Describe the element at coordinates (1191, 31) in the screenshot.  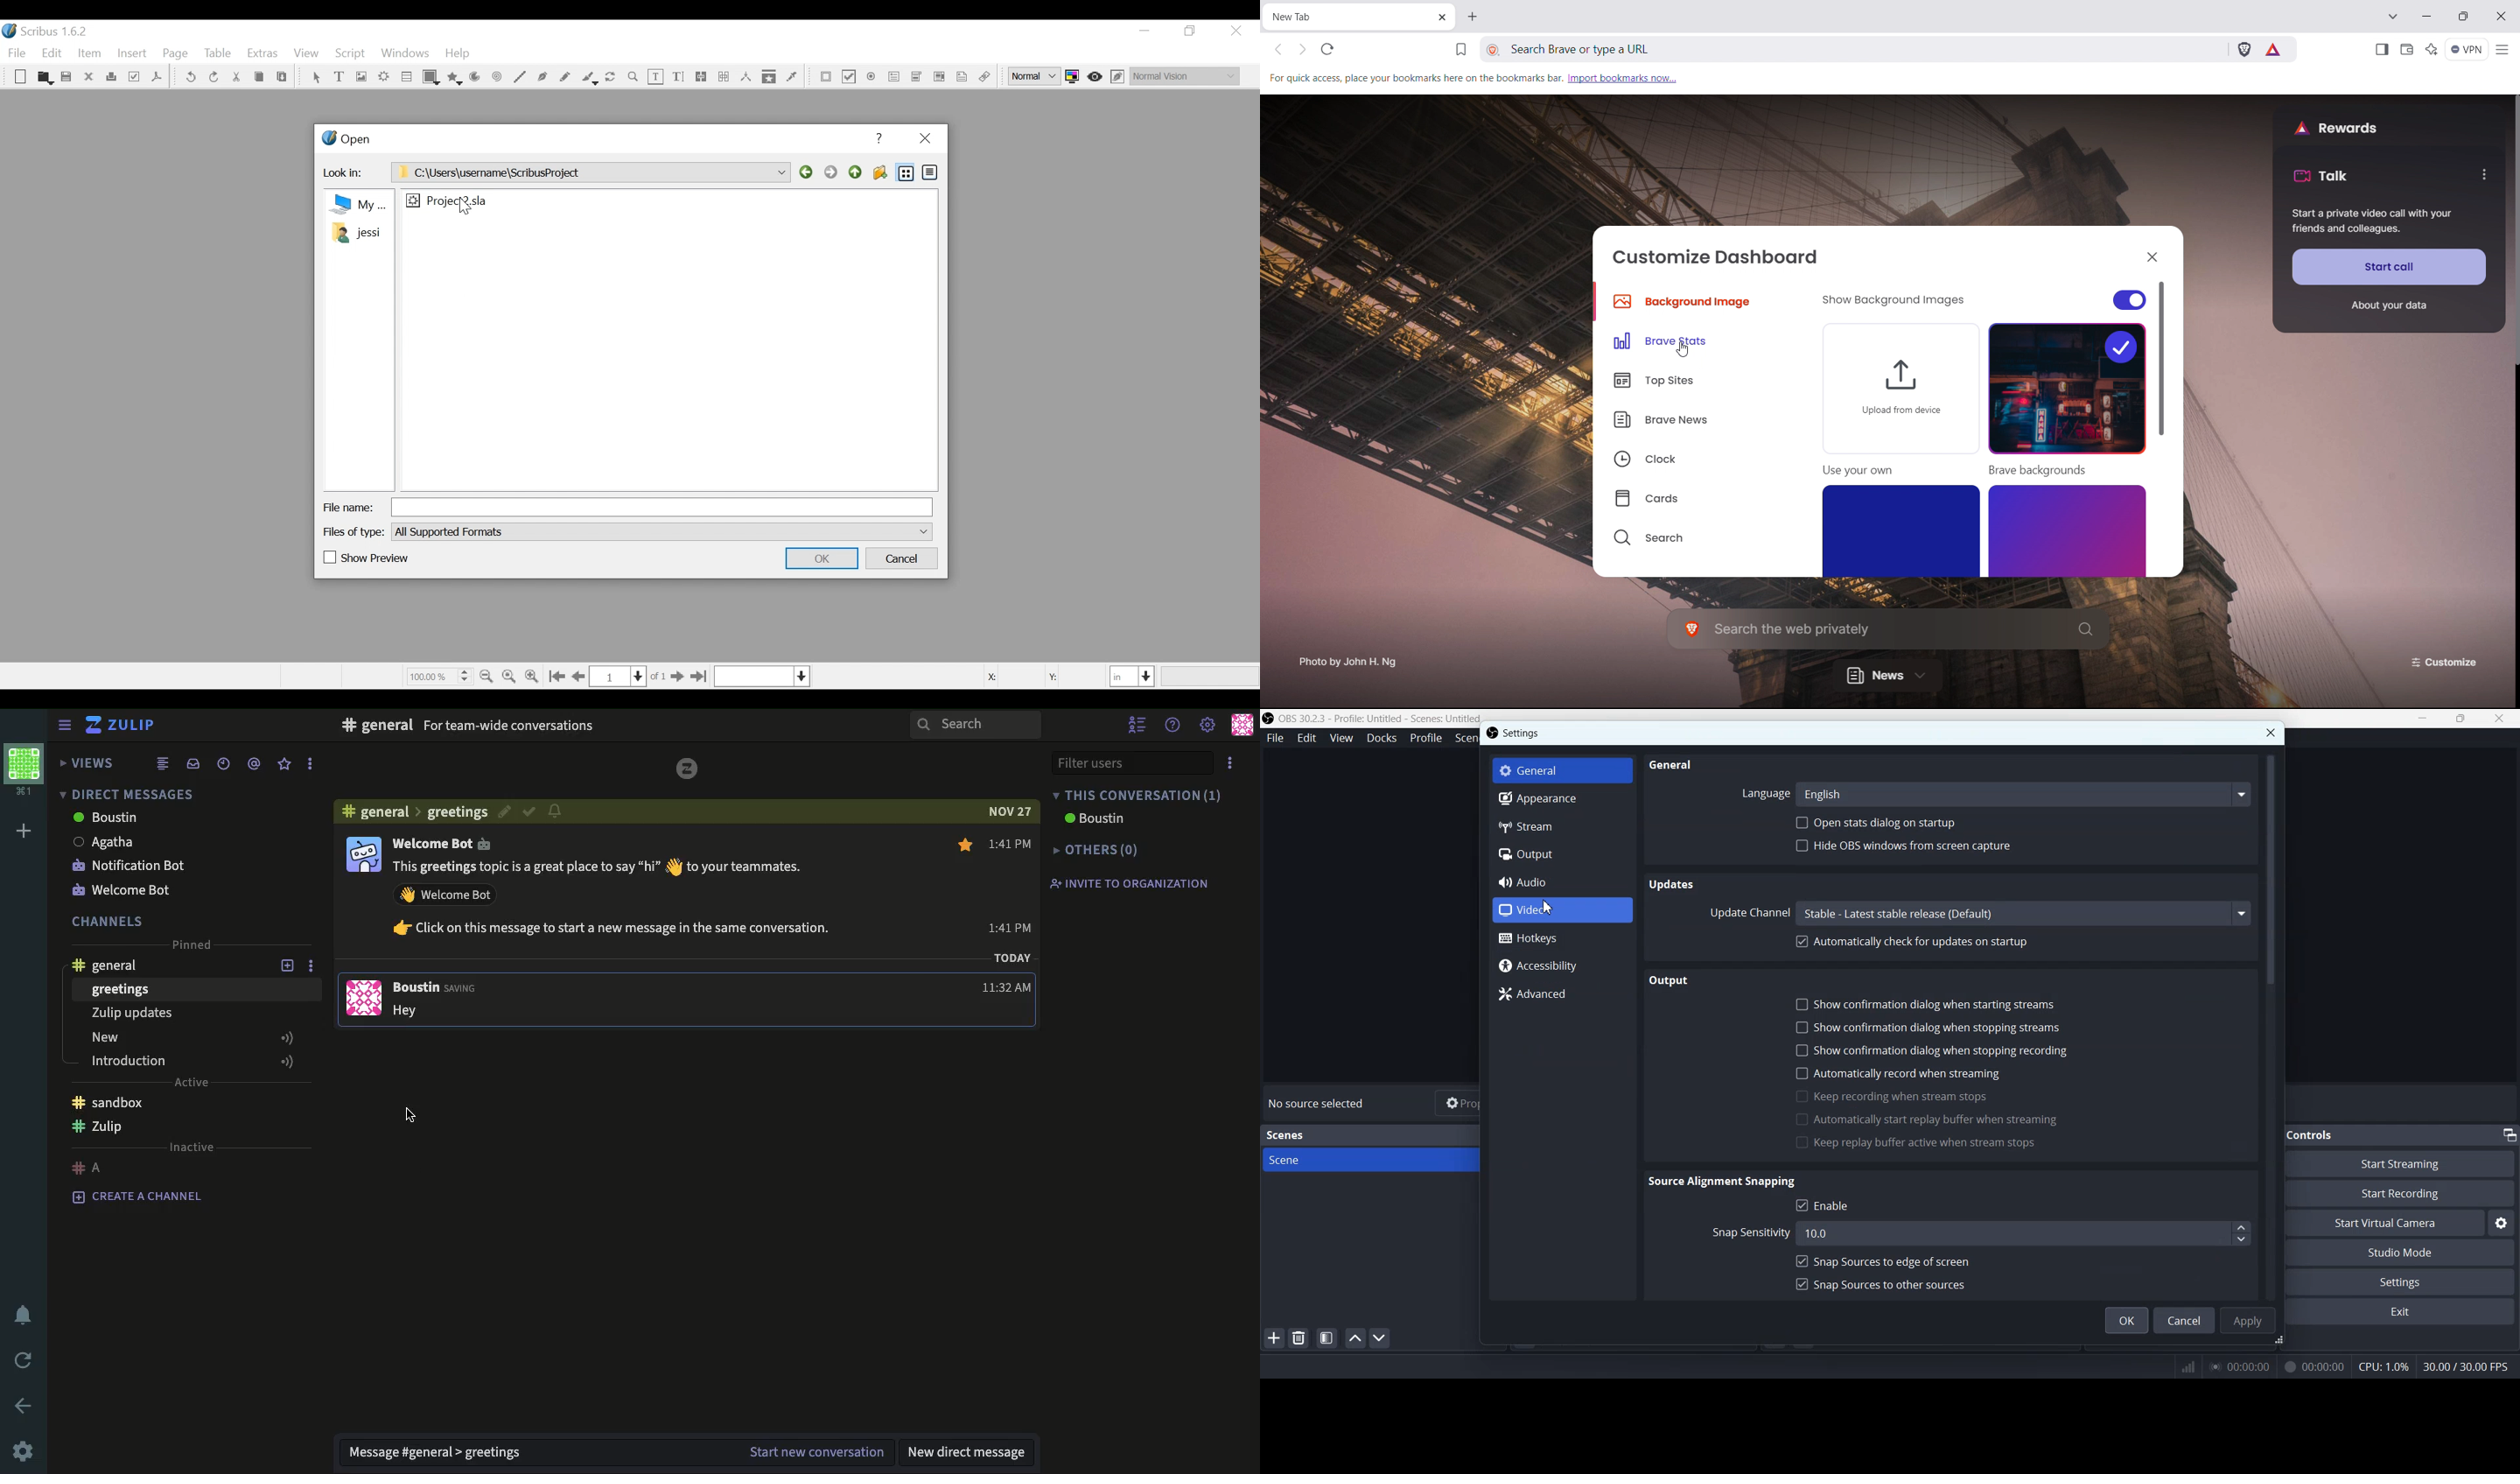
I see `Restore` at that location.